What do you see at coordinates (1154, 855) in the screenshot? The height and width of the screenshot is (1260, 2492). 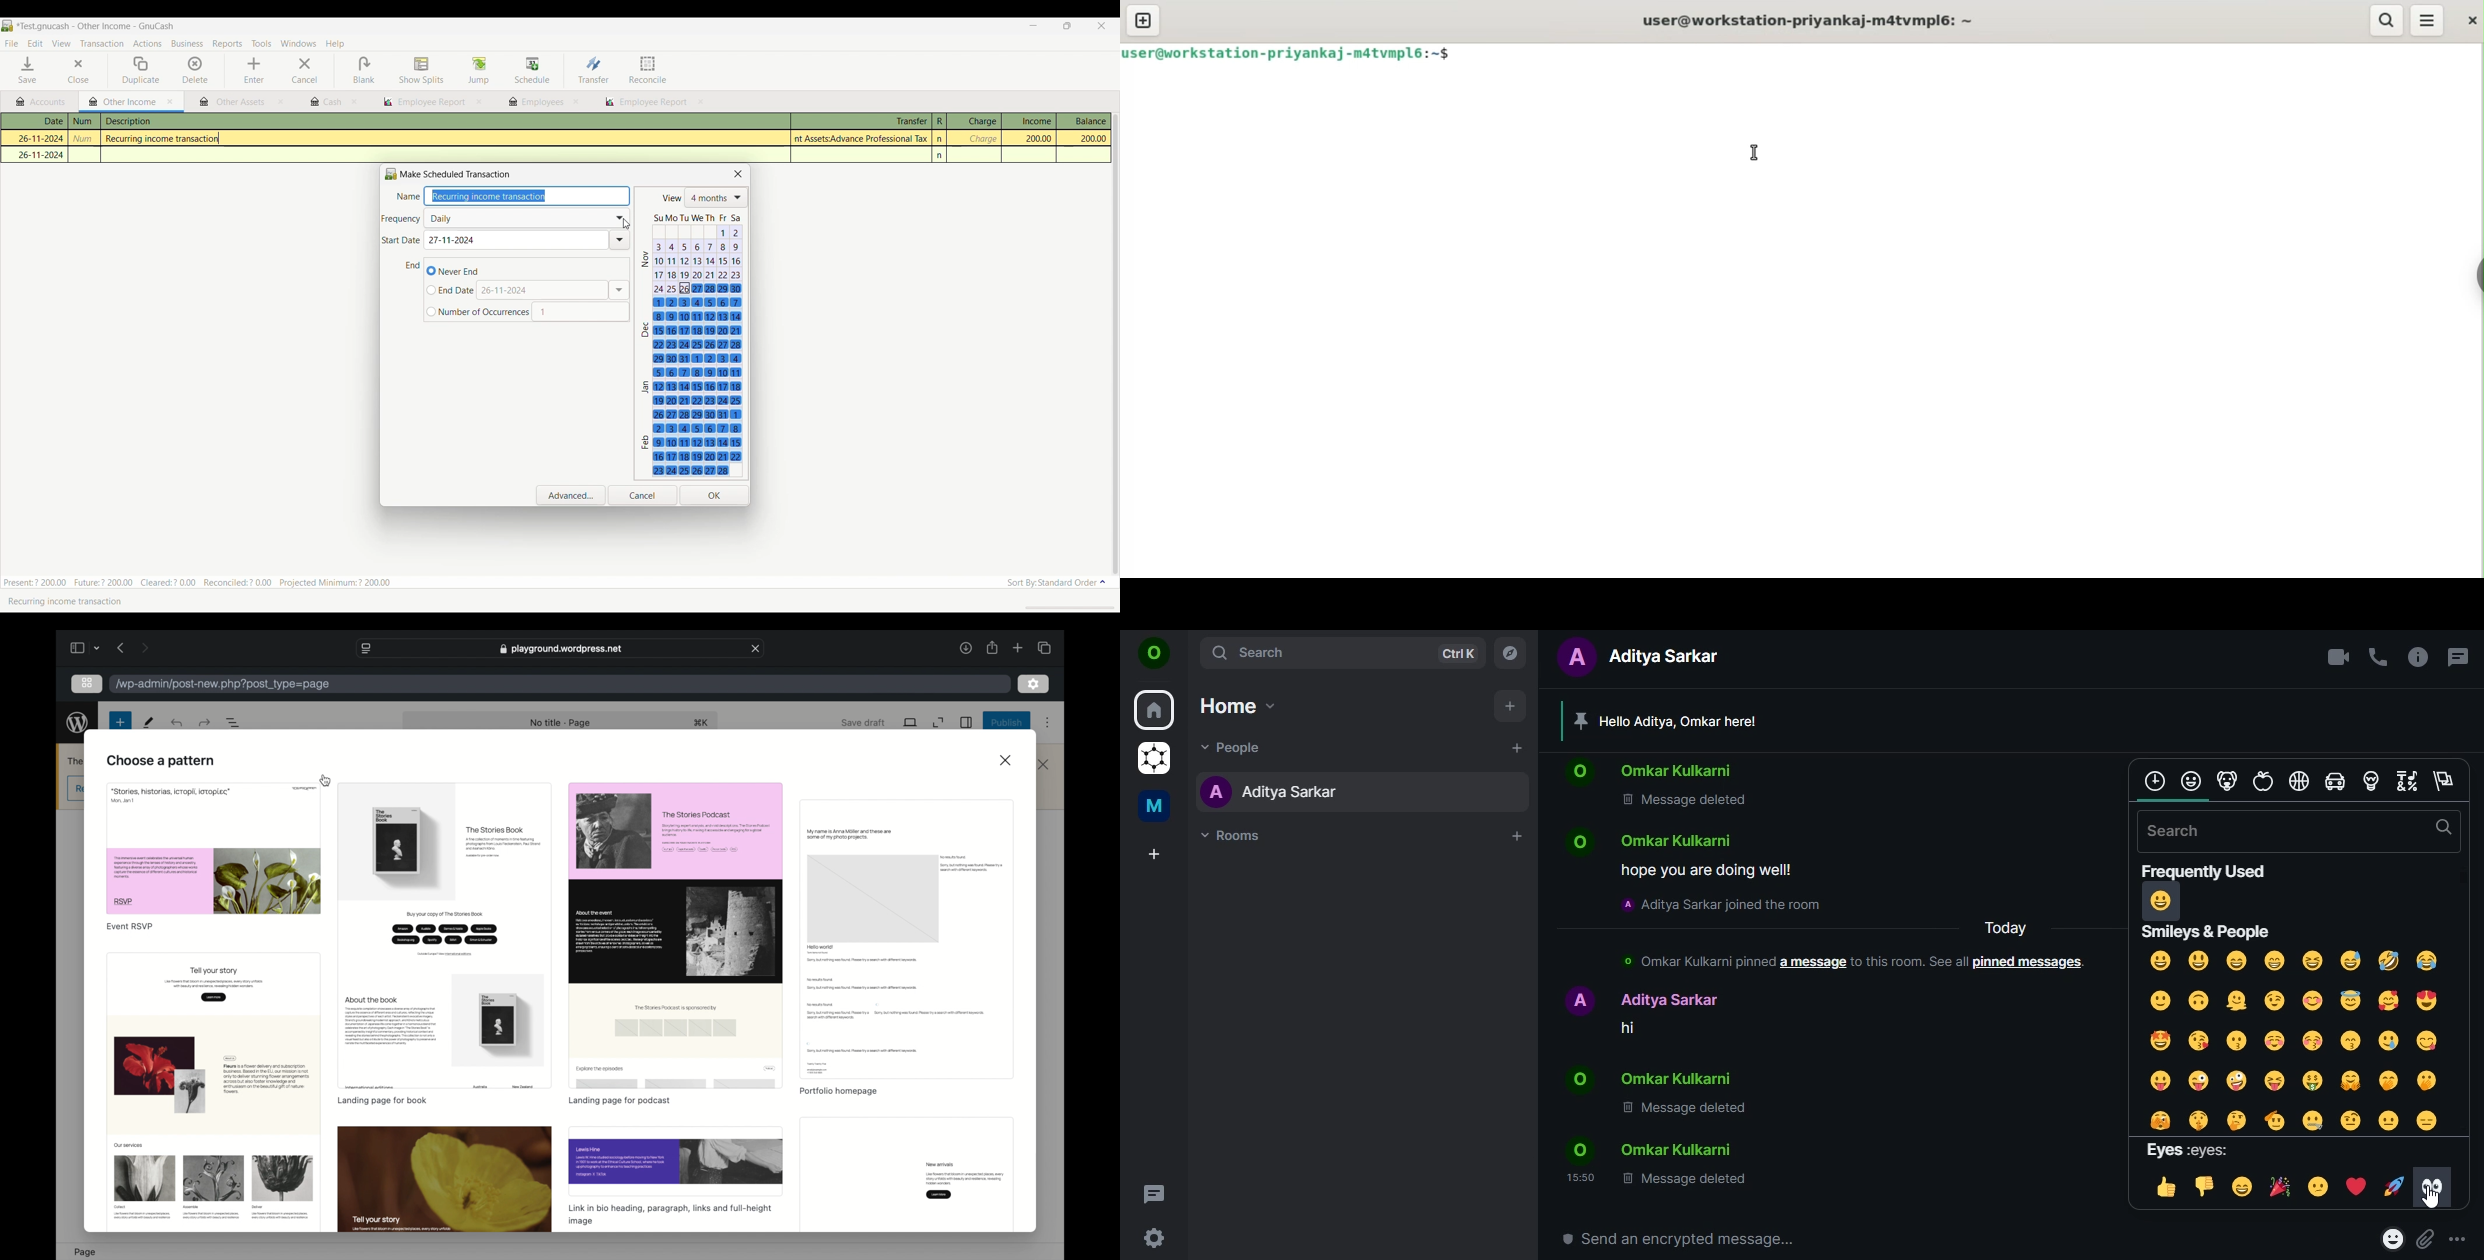 I see `create a space` at bounding box center [1154, 855].